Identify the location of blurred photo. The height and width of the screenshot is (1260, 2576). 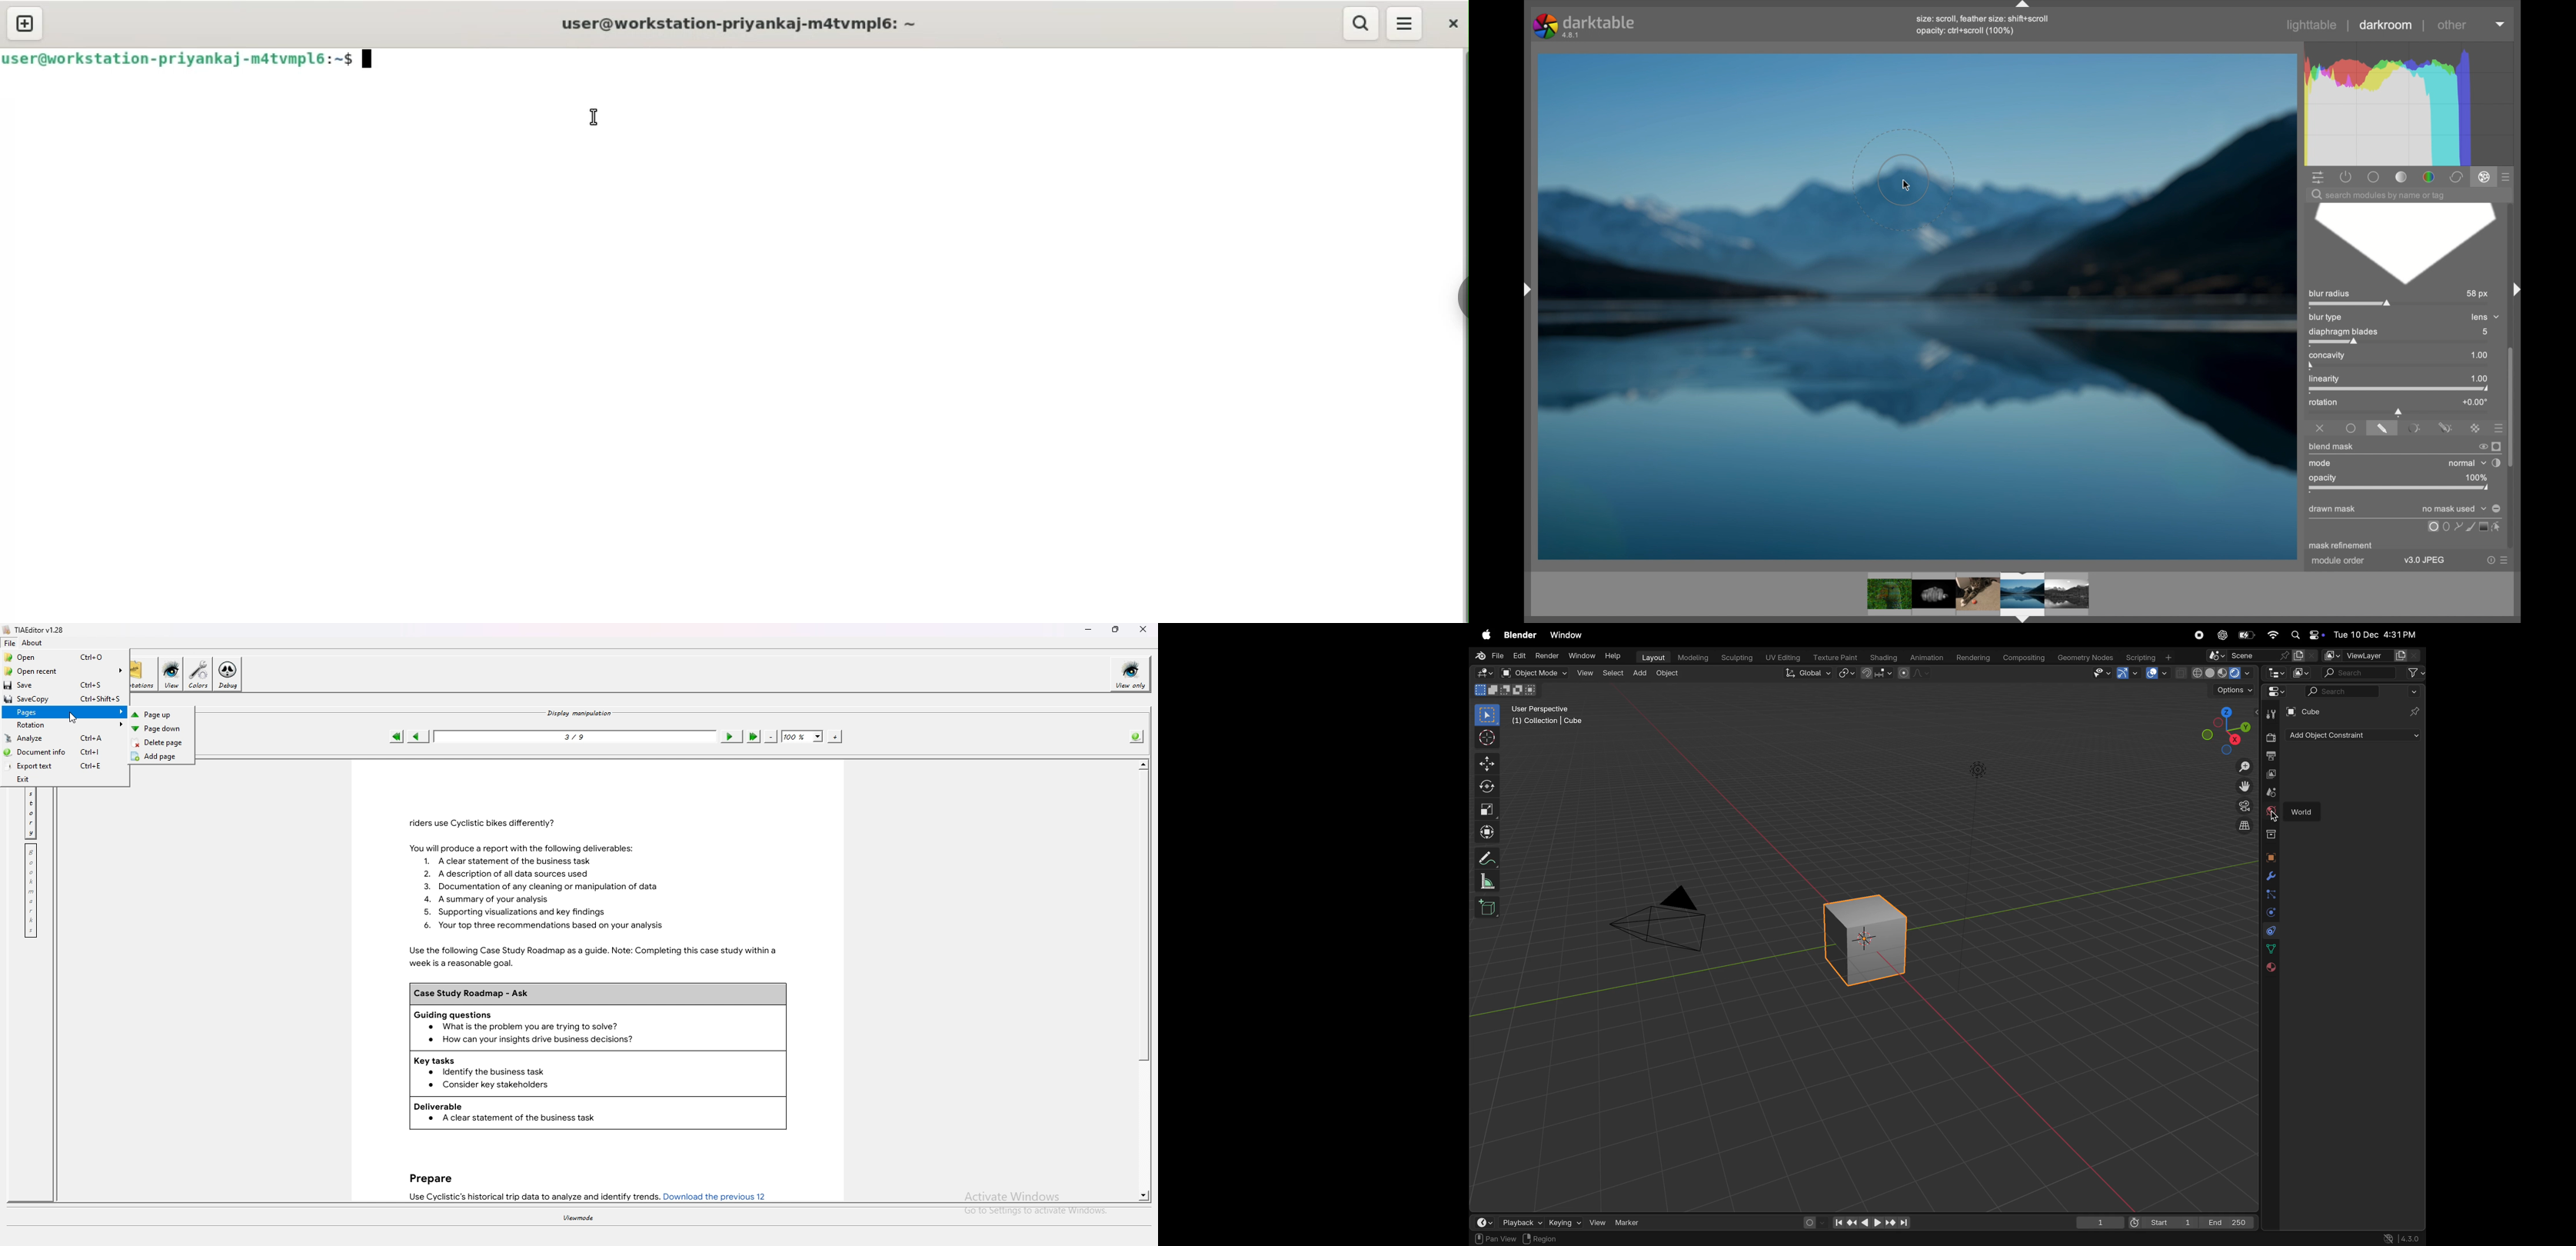
(1917, 305).